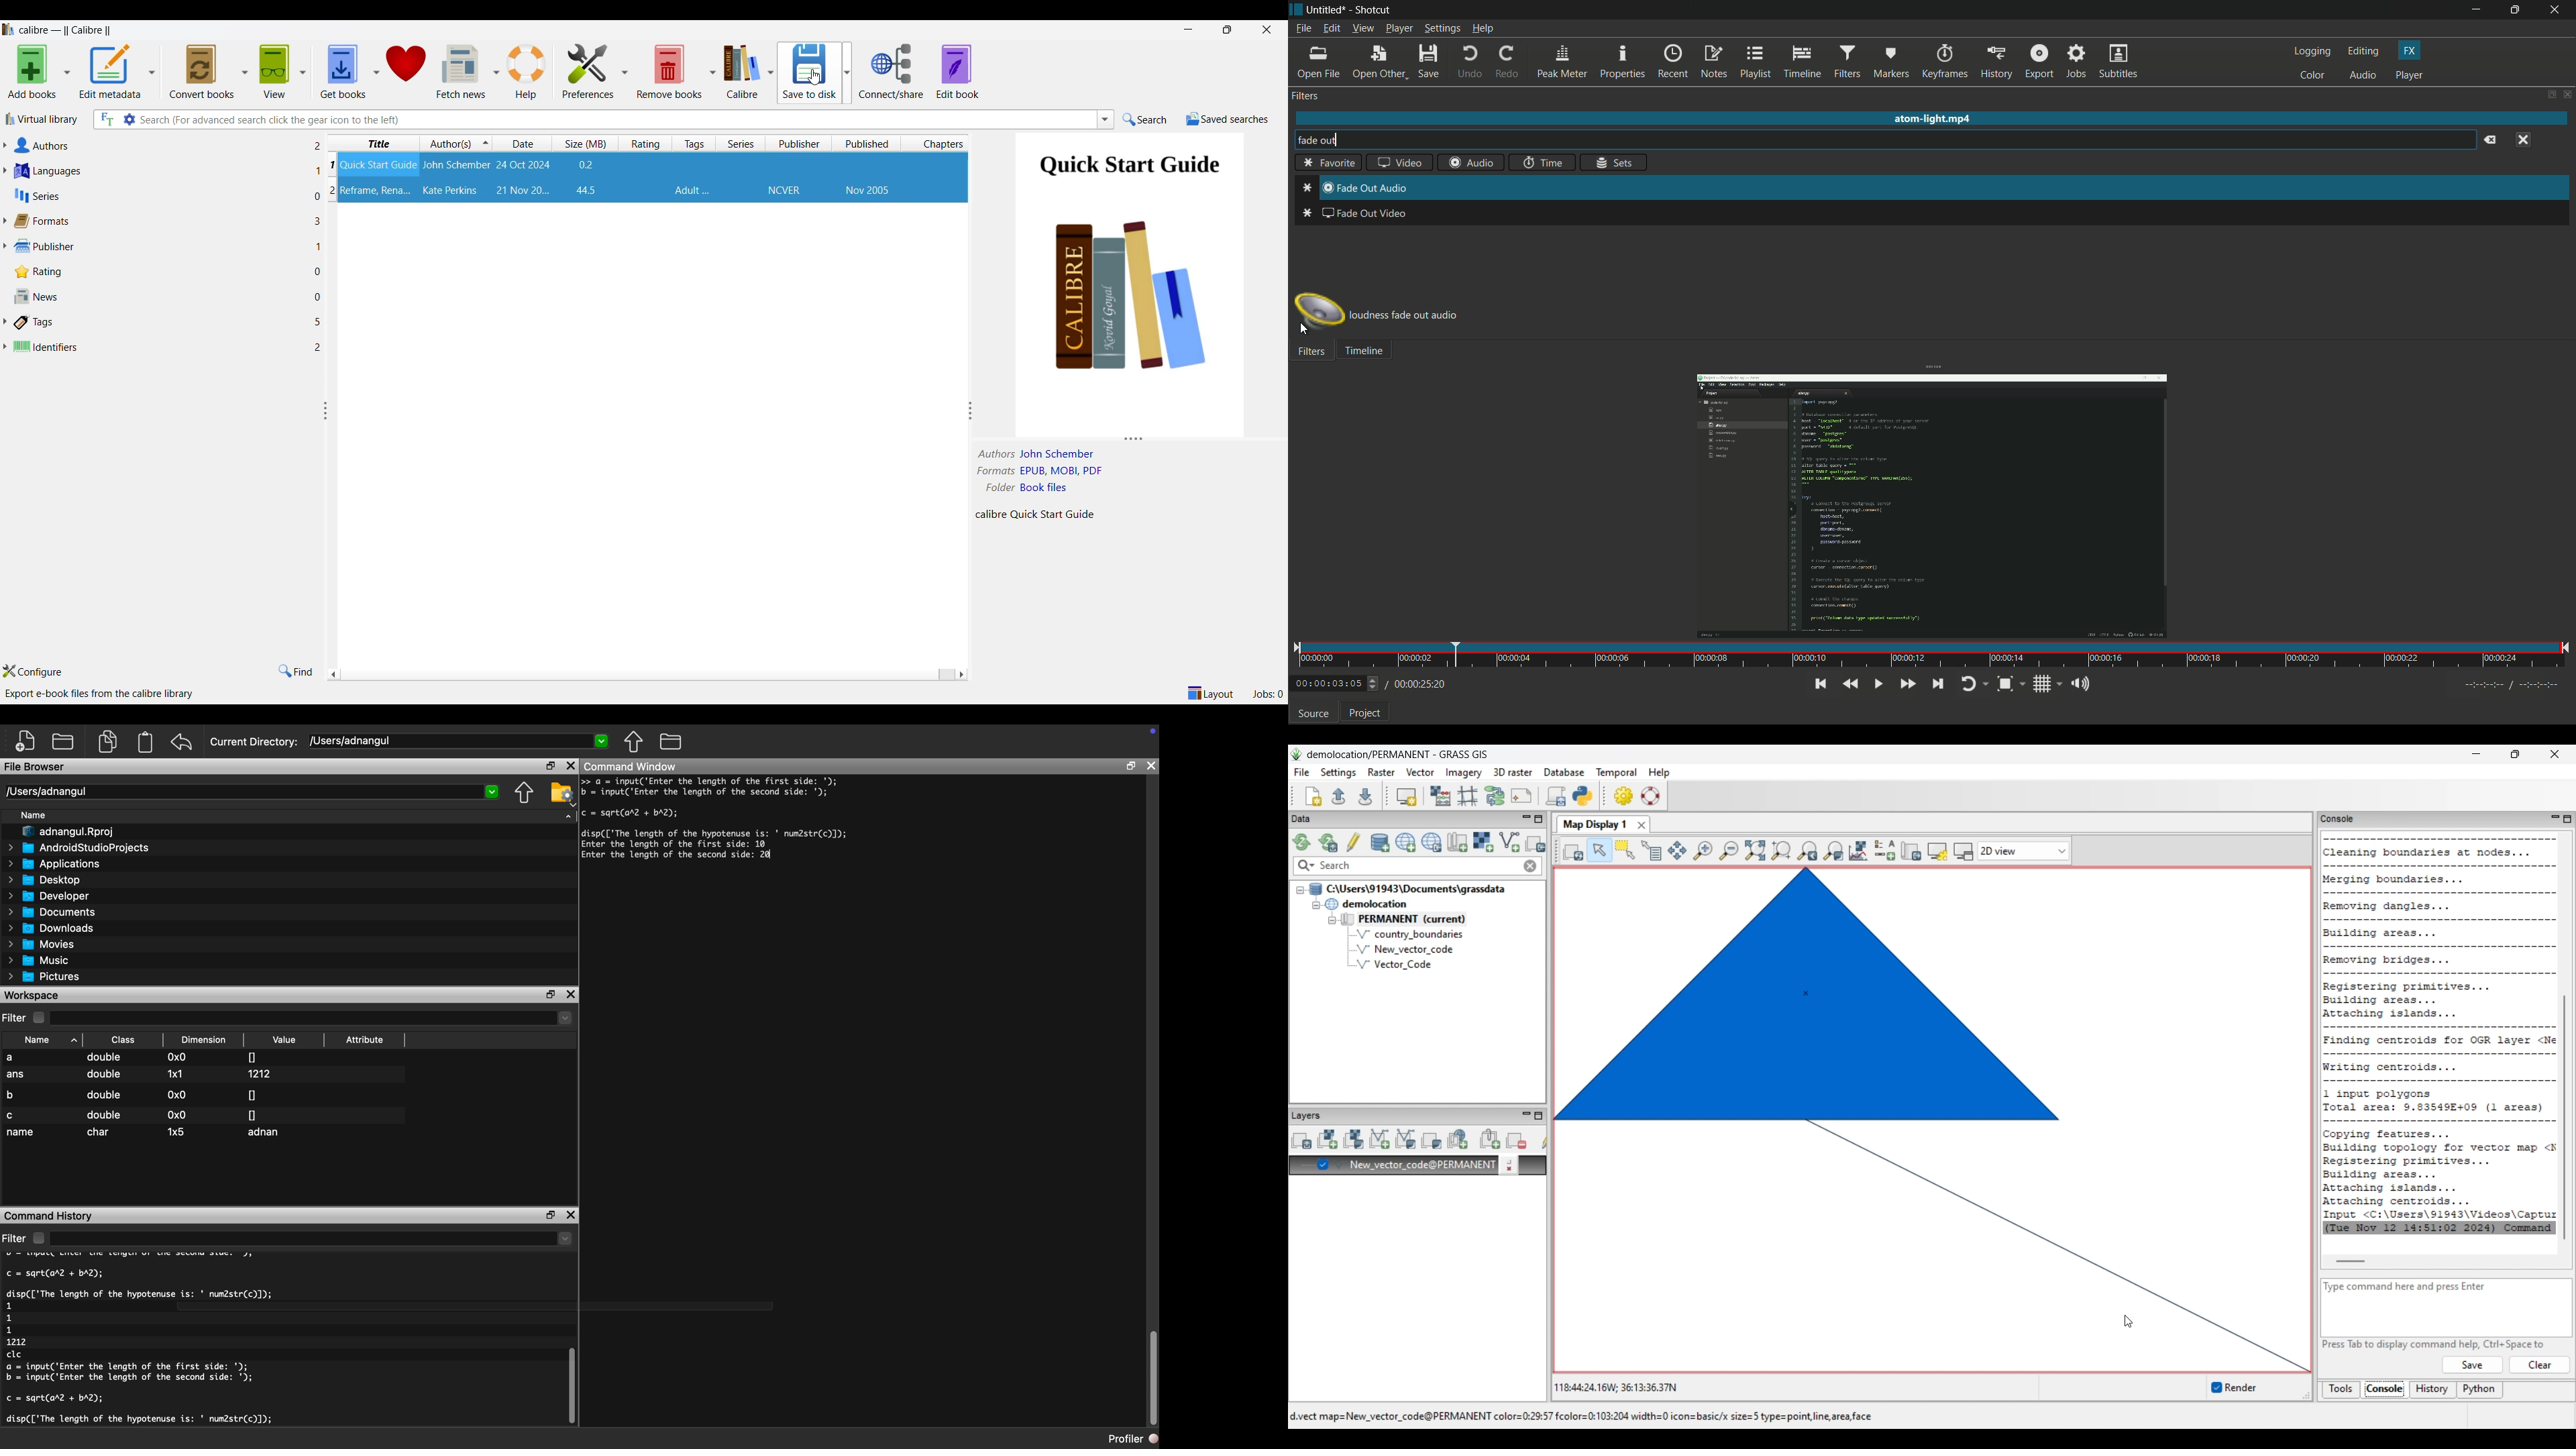 The height and width of the screenshot is (1456, 2576). I want to click on file menu, so click(1303, 28).